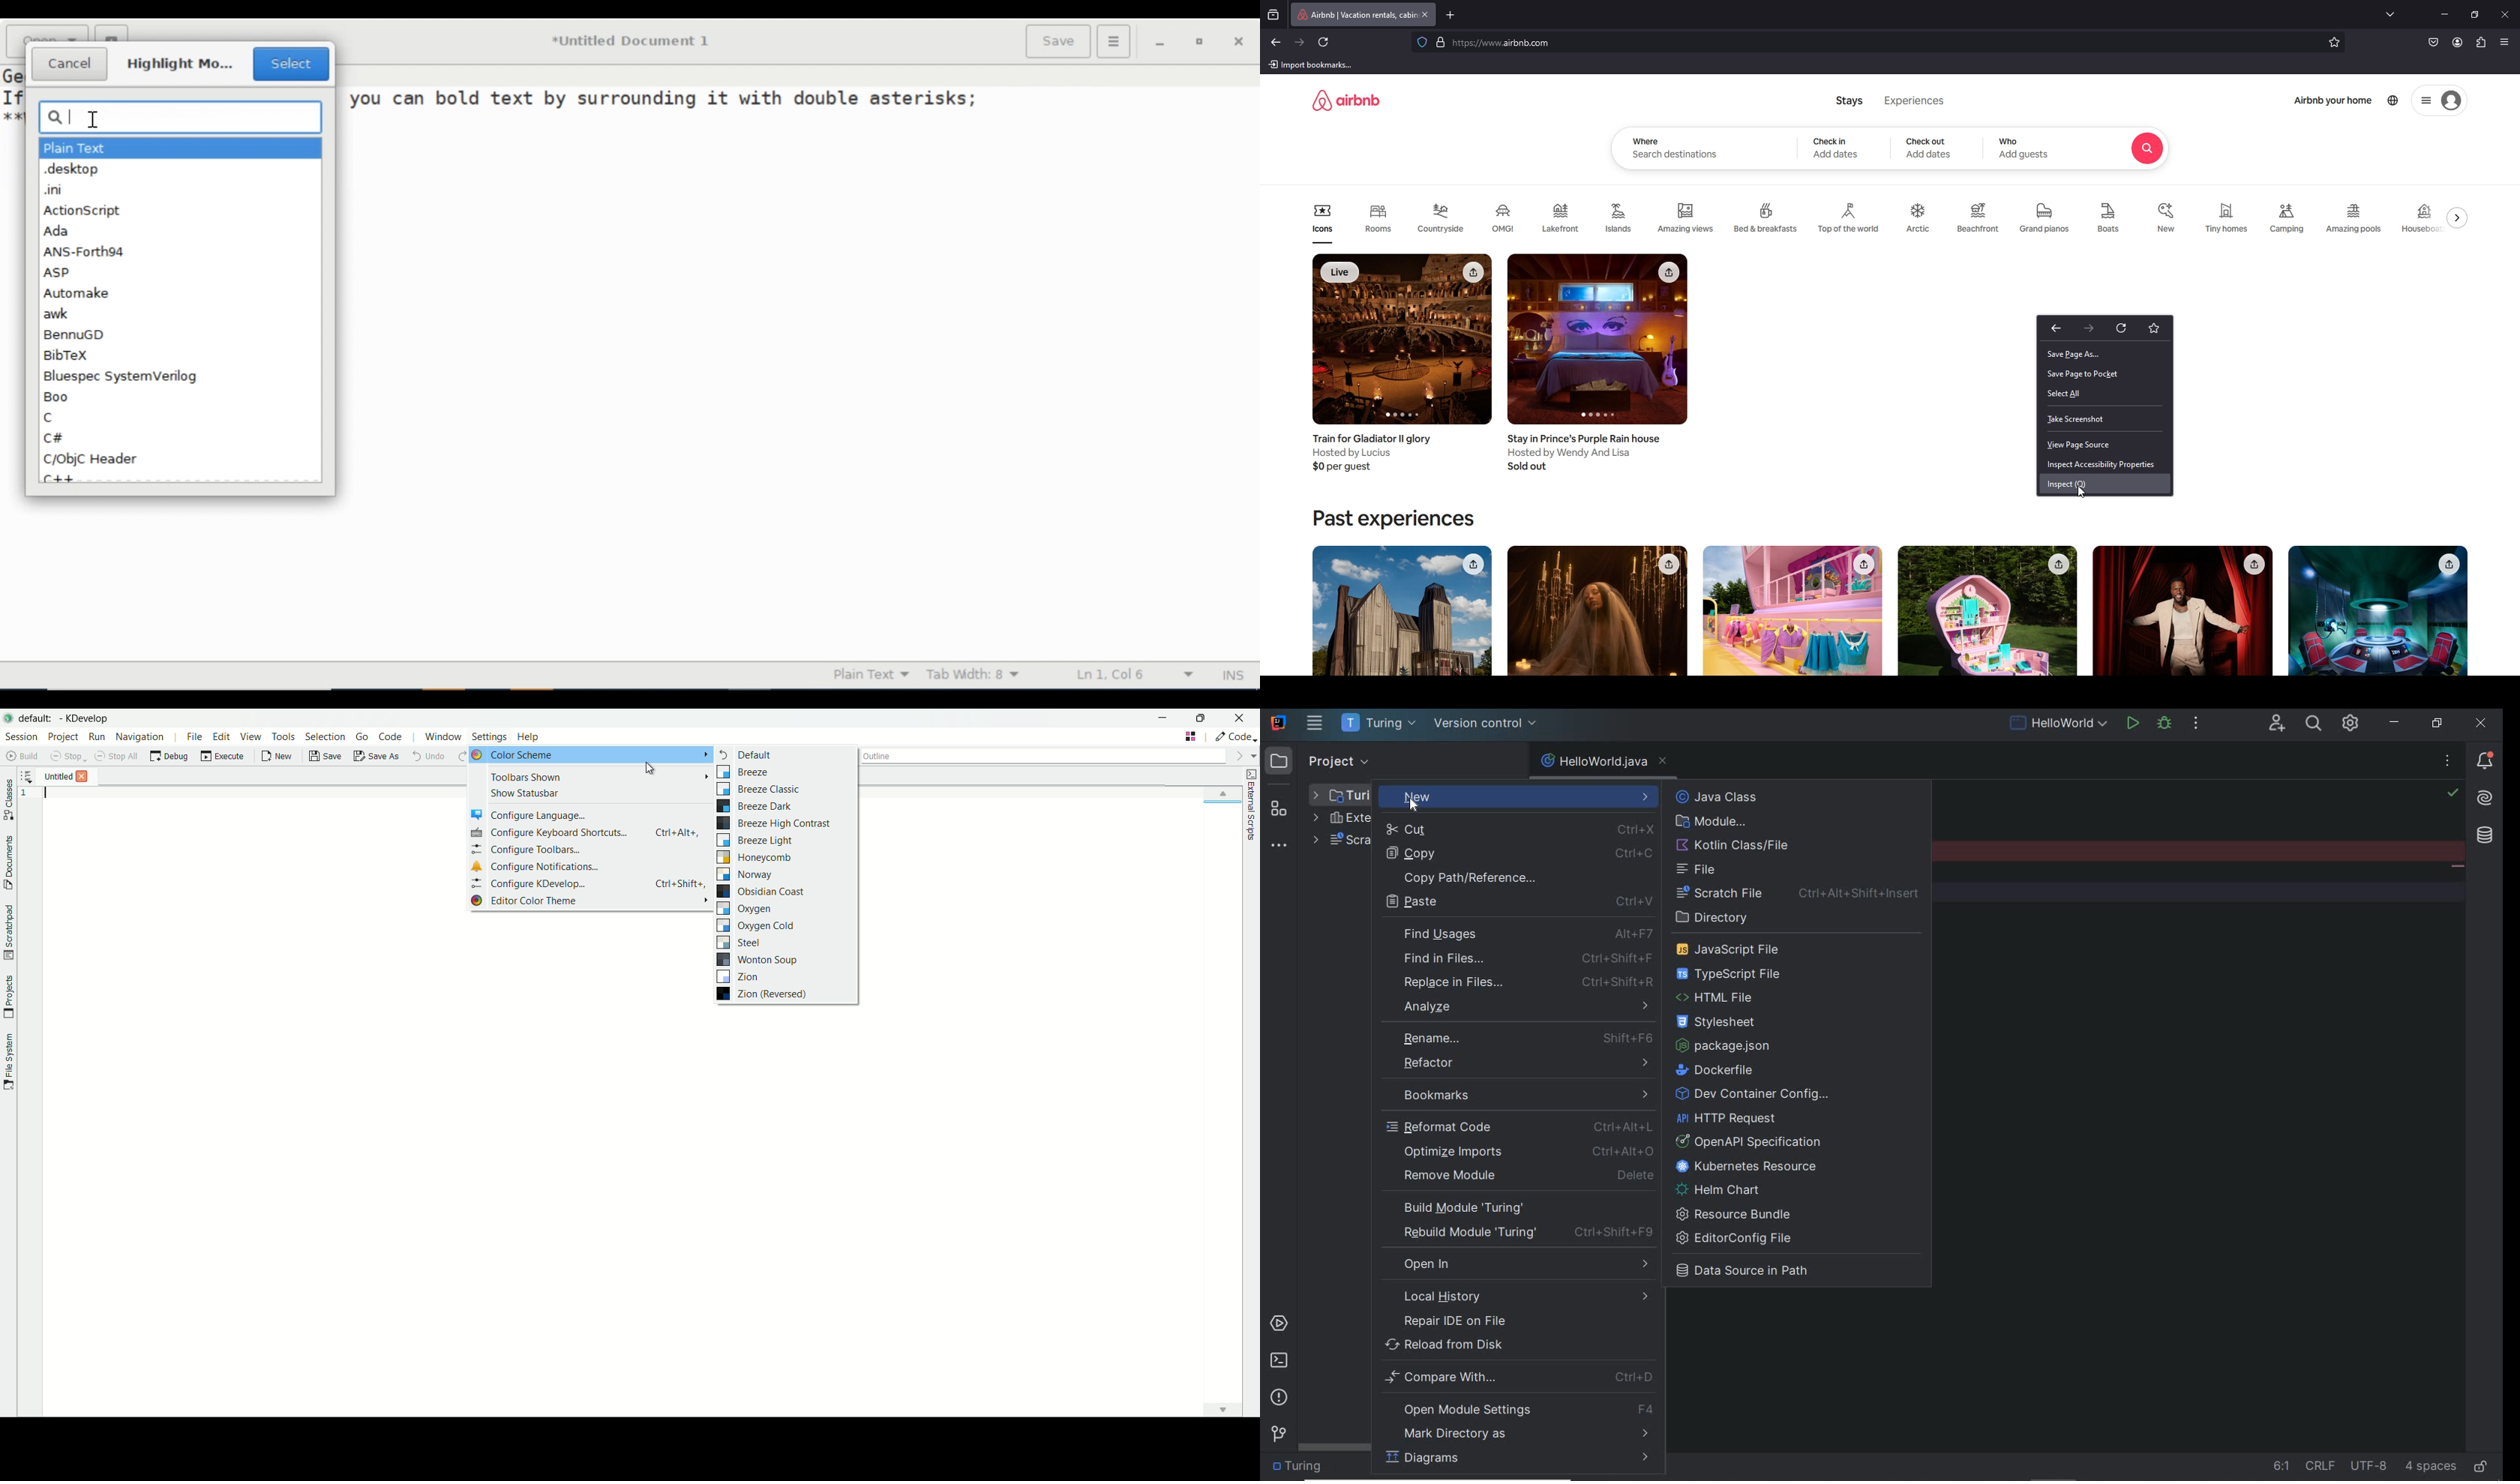  I want to click on Experiences , so click(1915, 100).